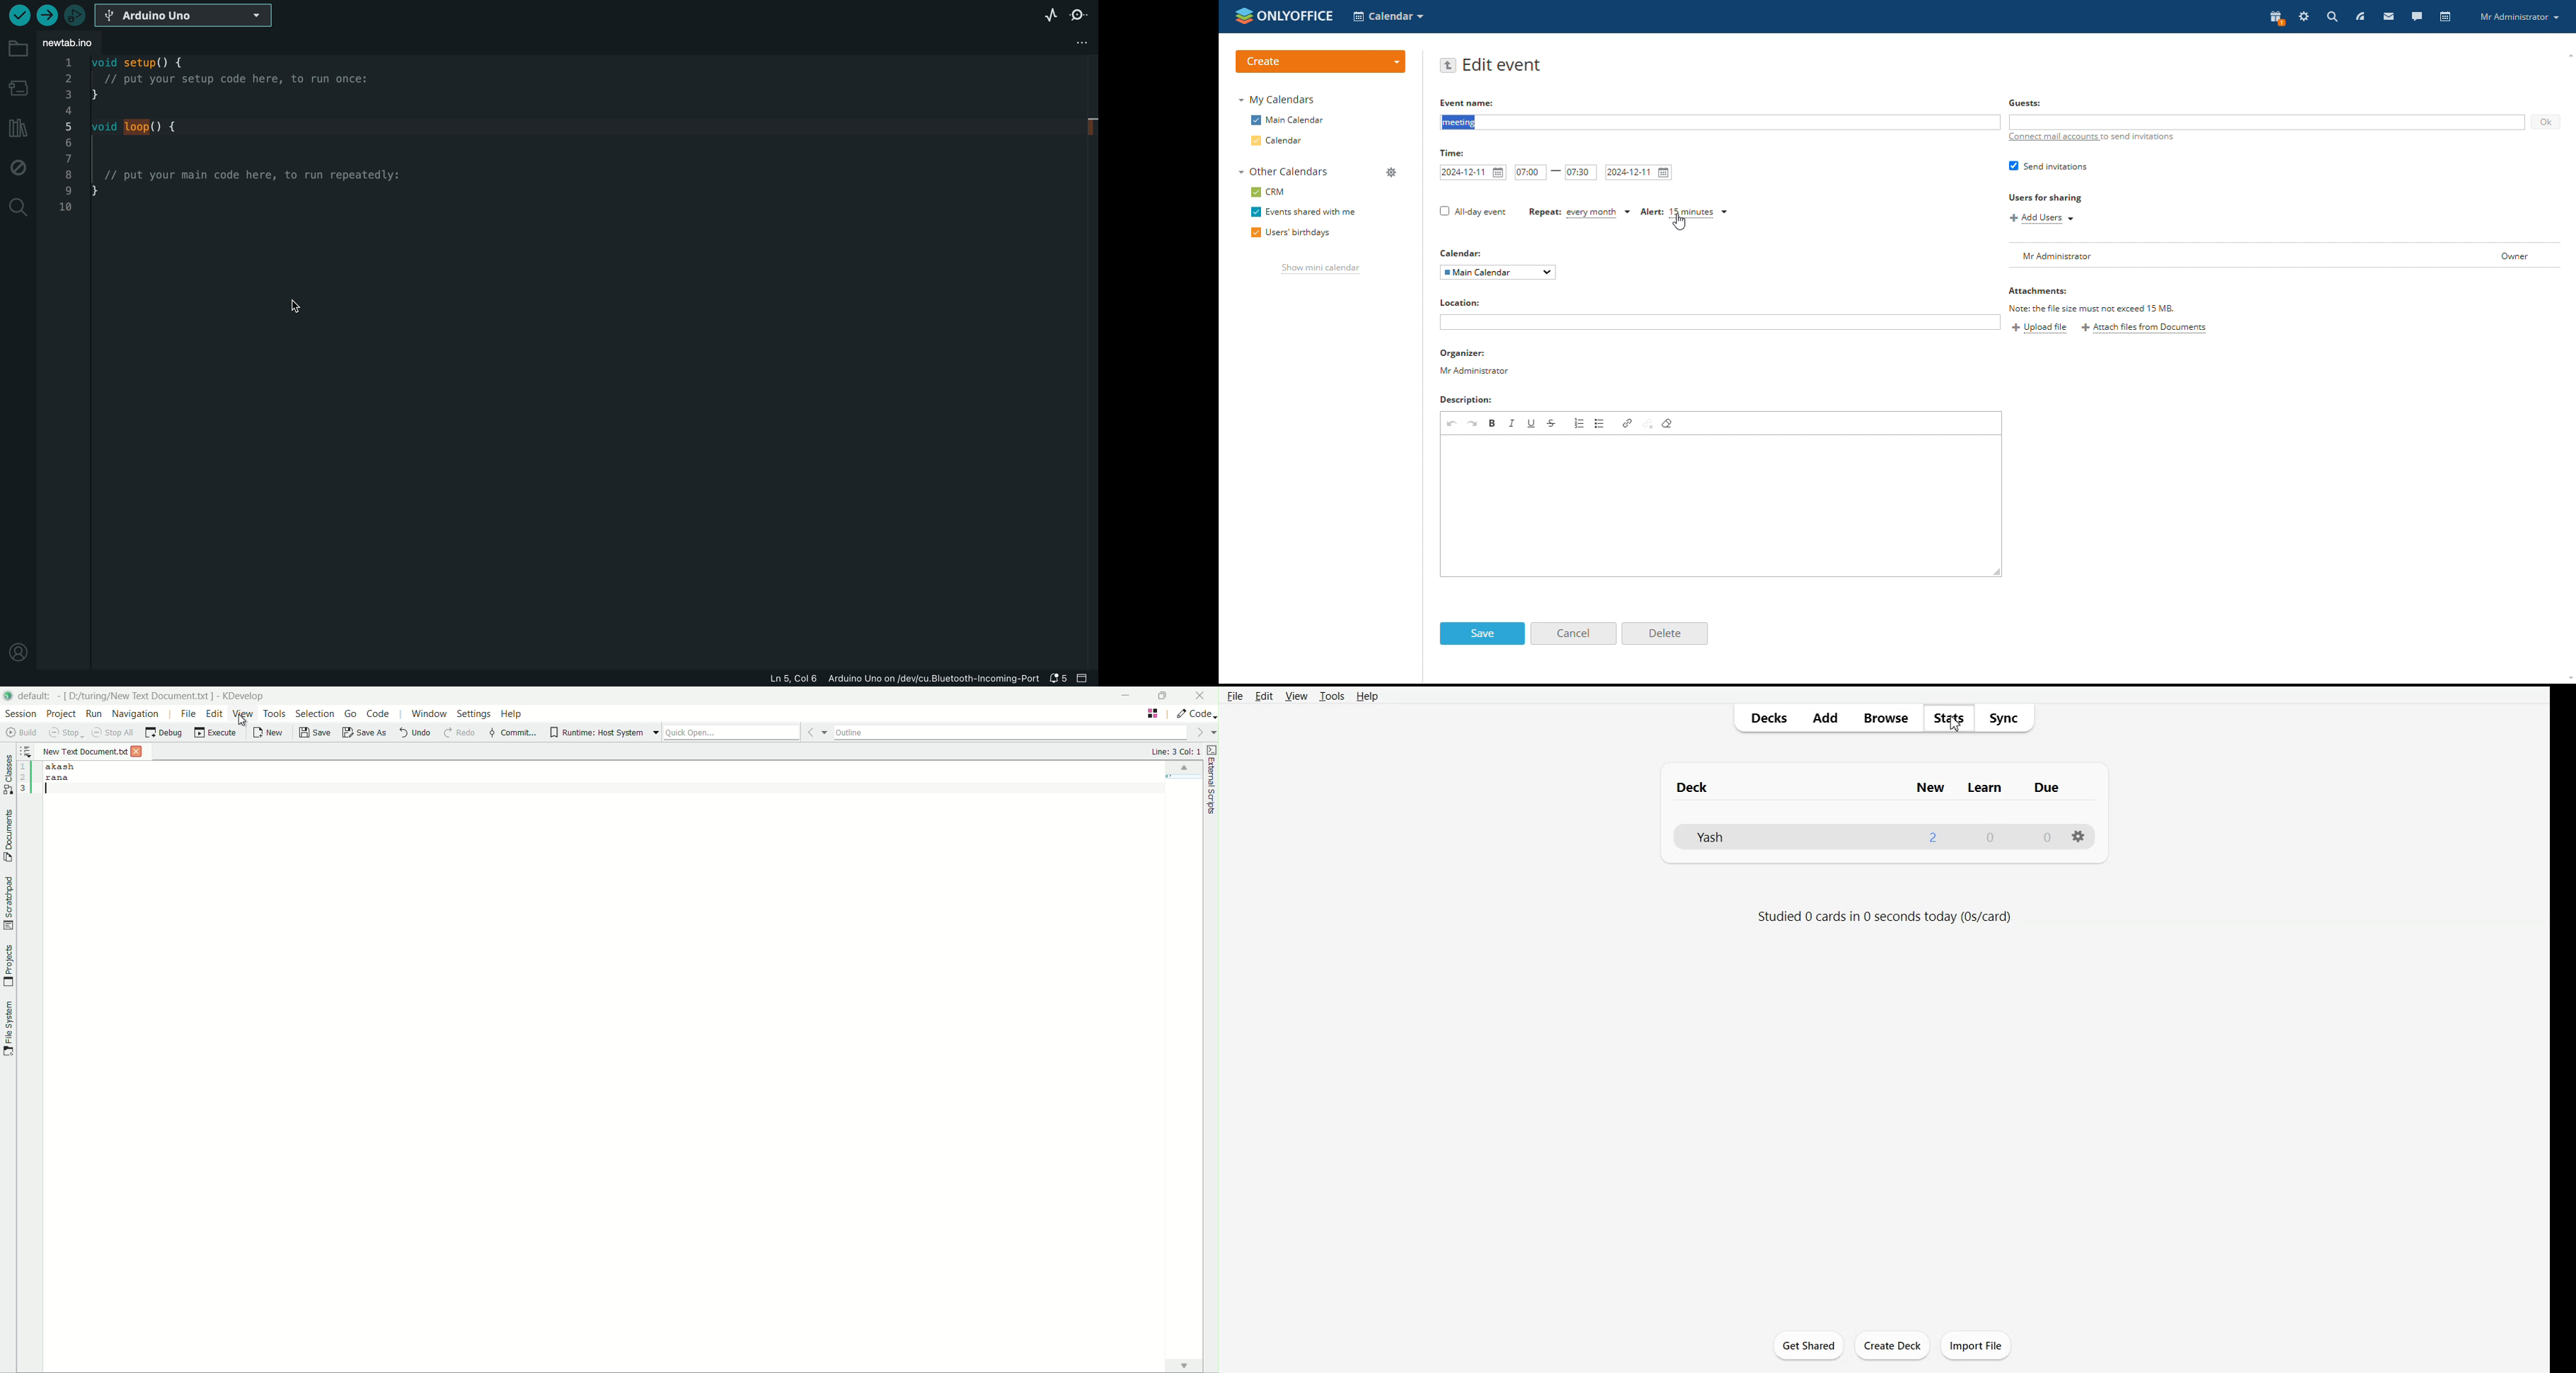 The image size is (2576, 1400). Describe the element at coordinates (1011, 732) in the screenshot. I see `outline` at that location.